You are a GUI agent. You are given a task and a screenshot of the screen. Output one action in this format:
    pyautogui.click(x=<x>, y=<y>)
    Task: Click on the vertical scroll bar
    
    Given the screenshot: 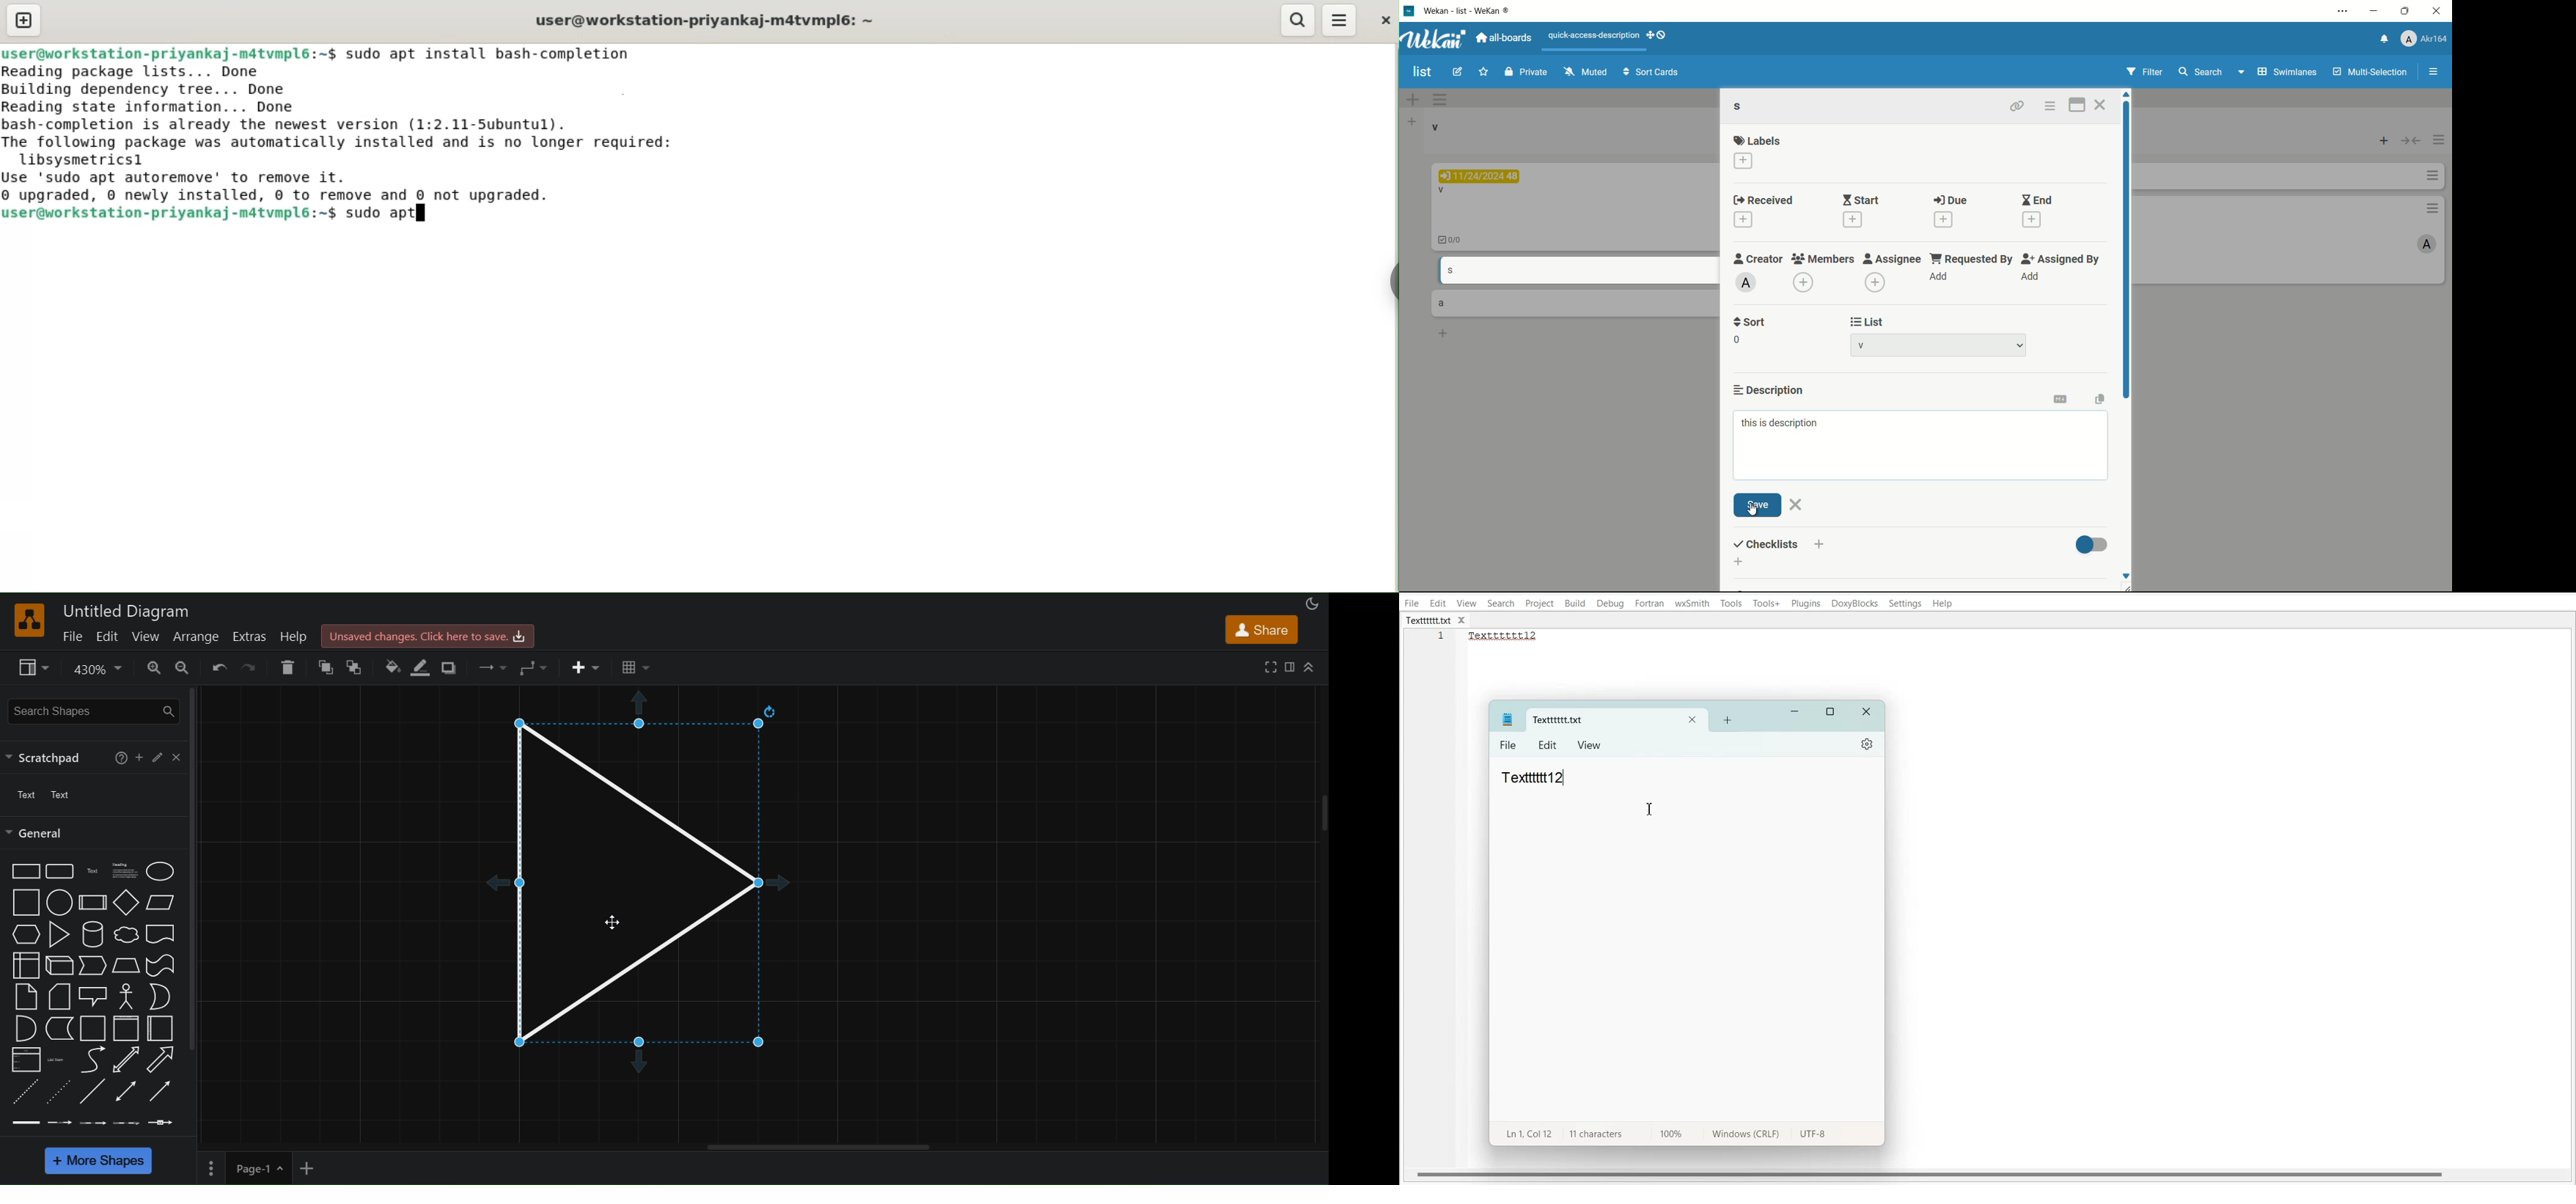 What is the action you would take?
    pyautogui.click(x=192, y=869)
    